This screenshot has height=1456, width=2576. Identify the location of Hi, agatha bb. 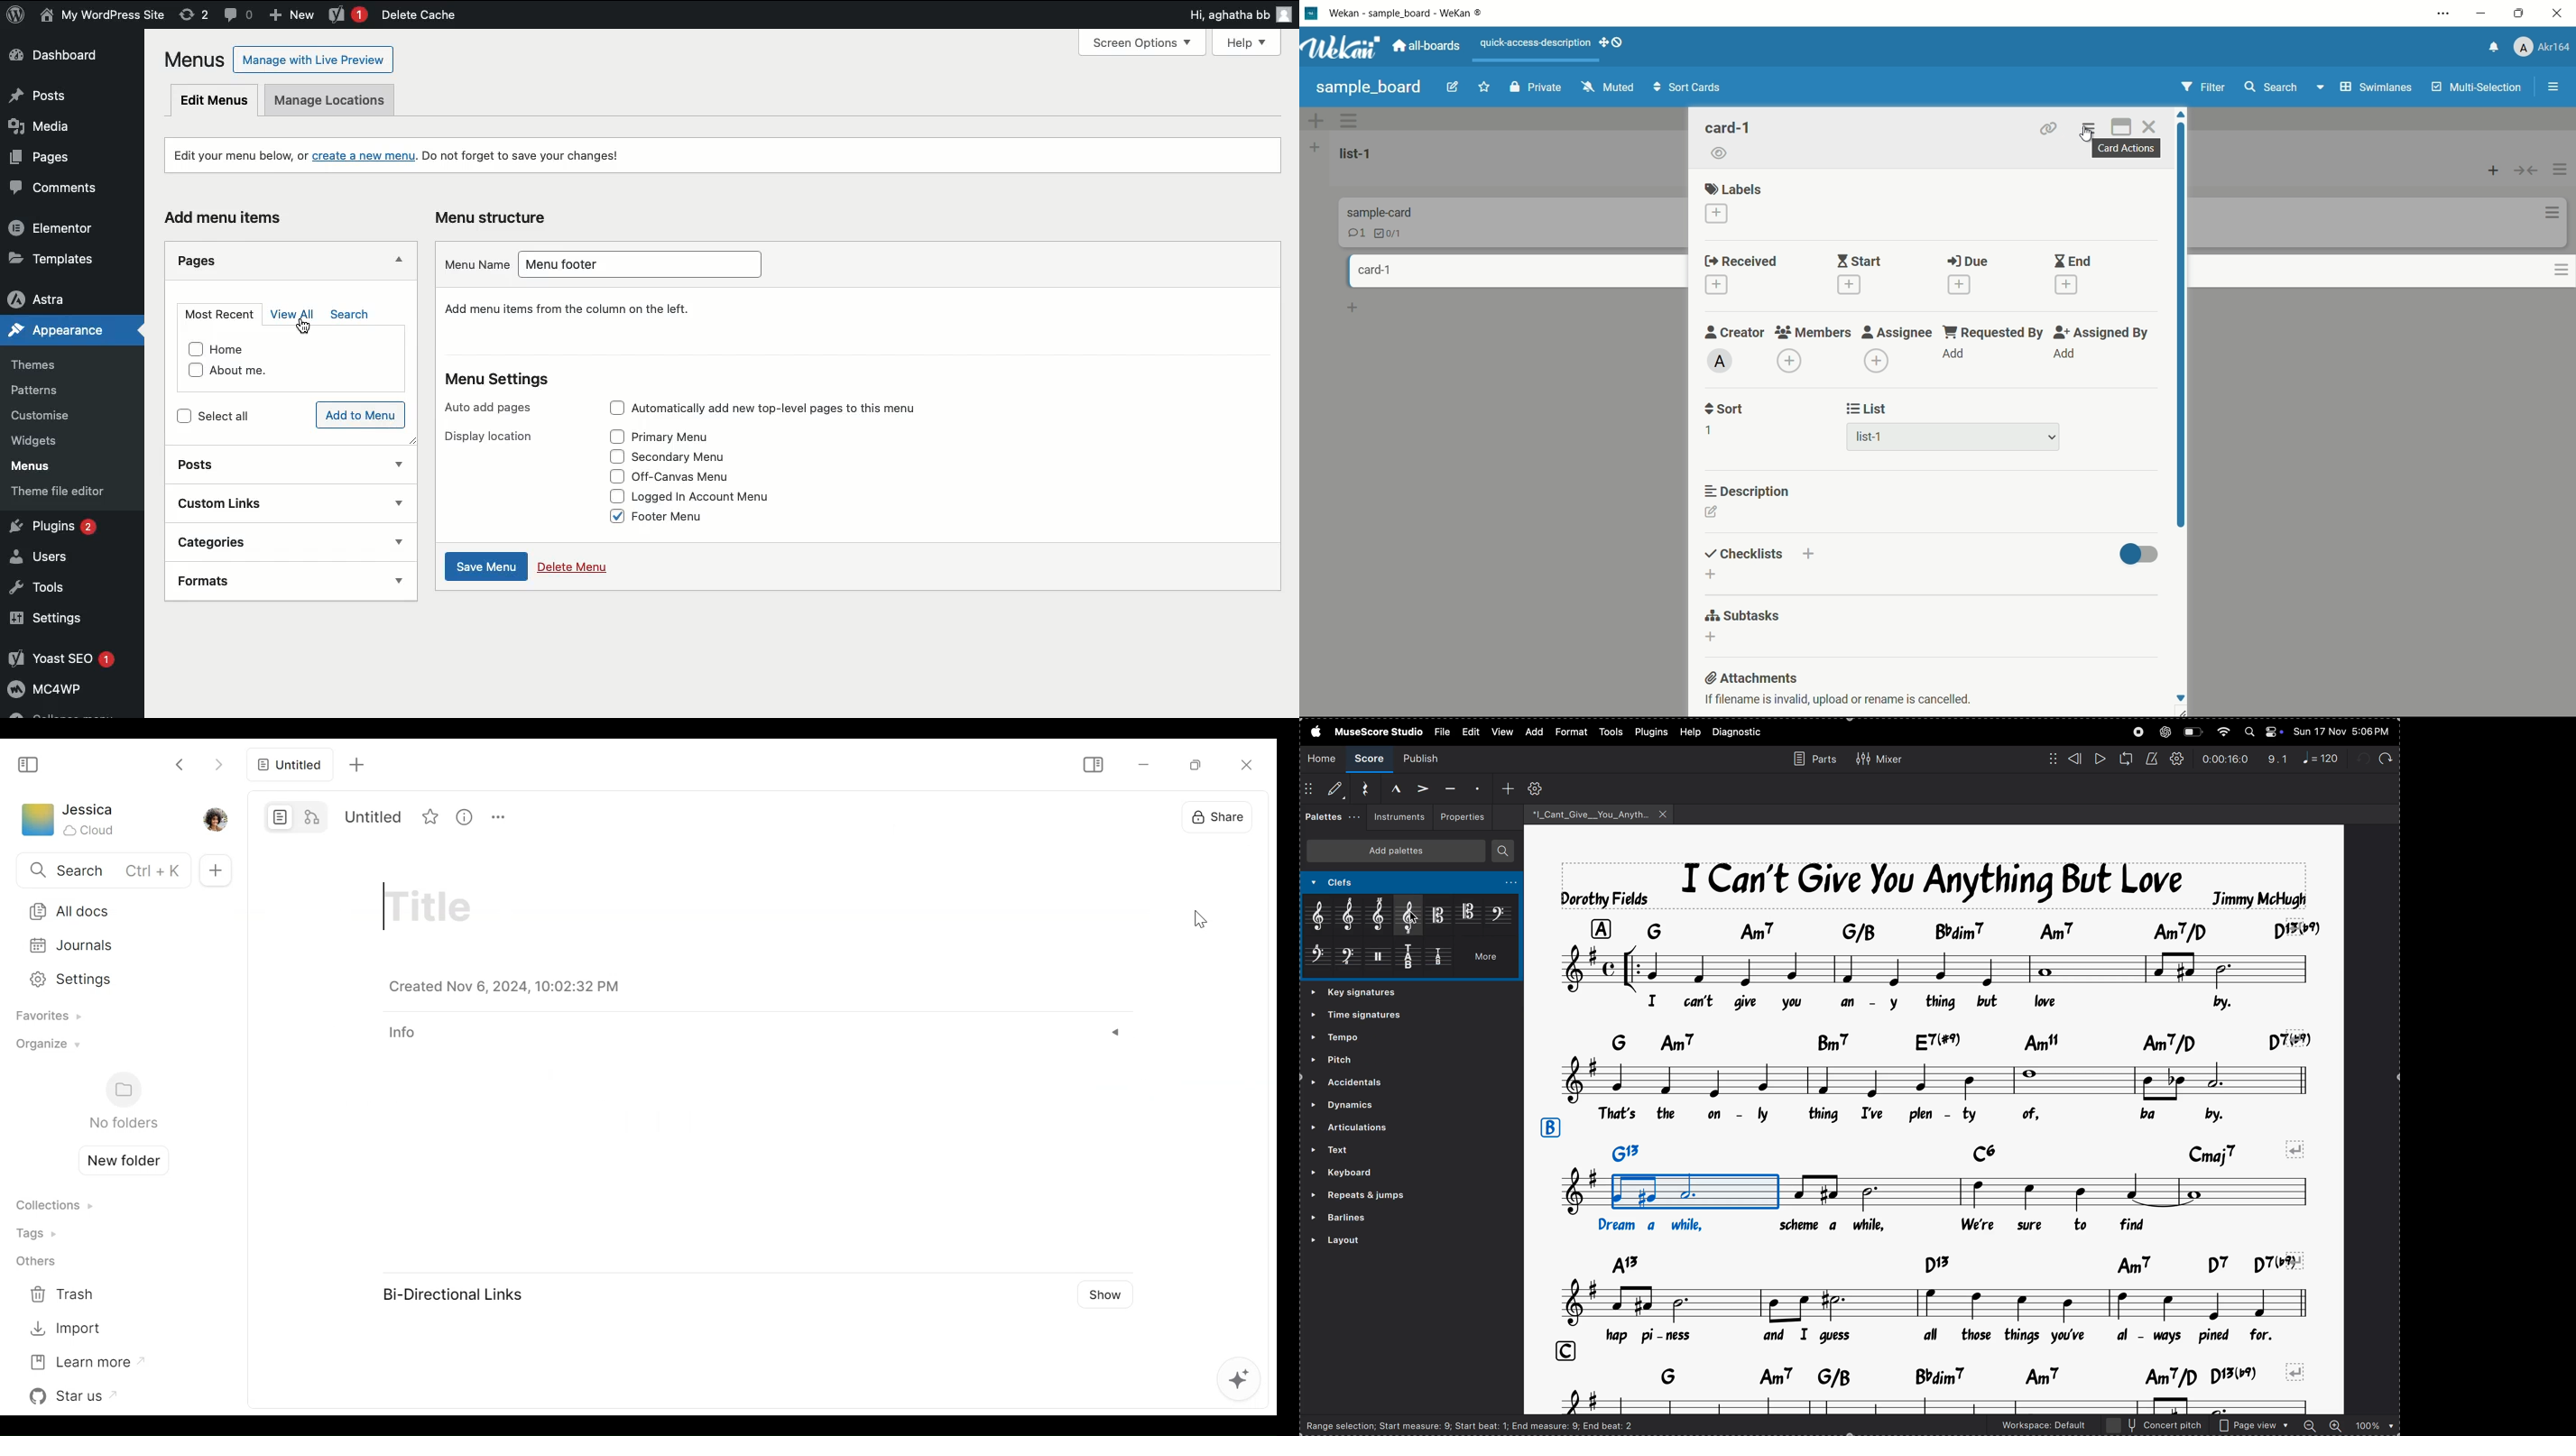
(1225, 17).